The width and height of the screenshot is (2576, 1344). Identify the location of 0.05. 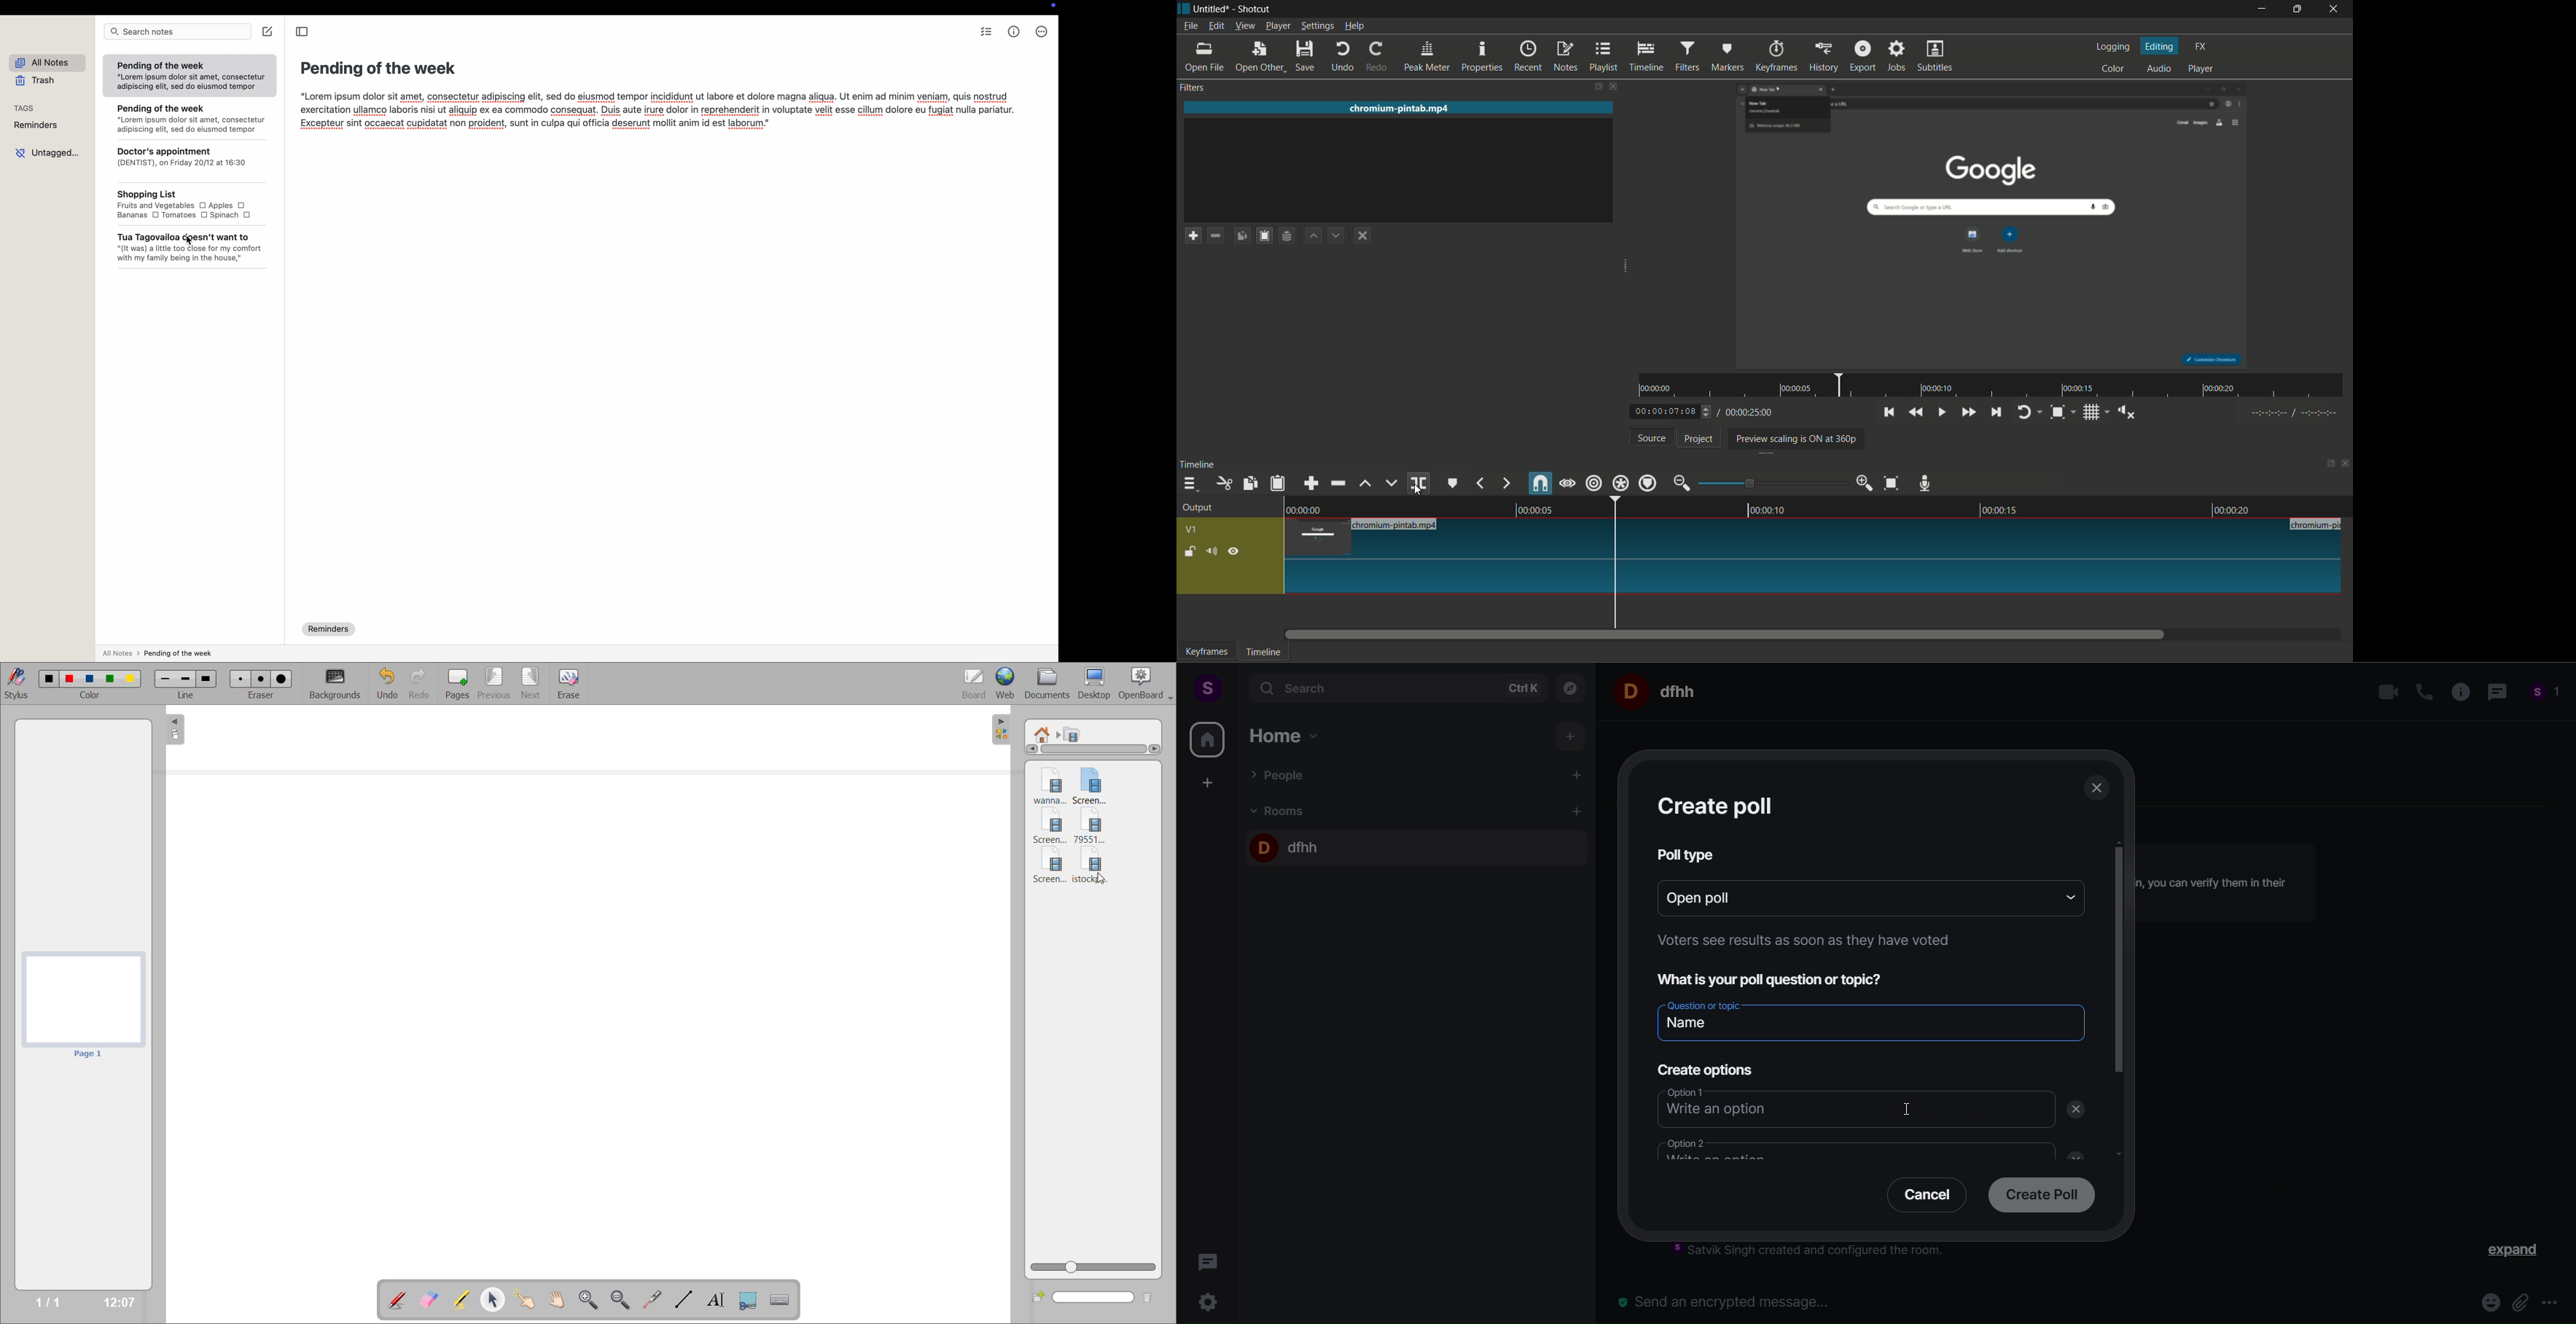
(1532, 509).